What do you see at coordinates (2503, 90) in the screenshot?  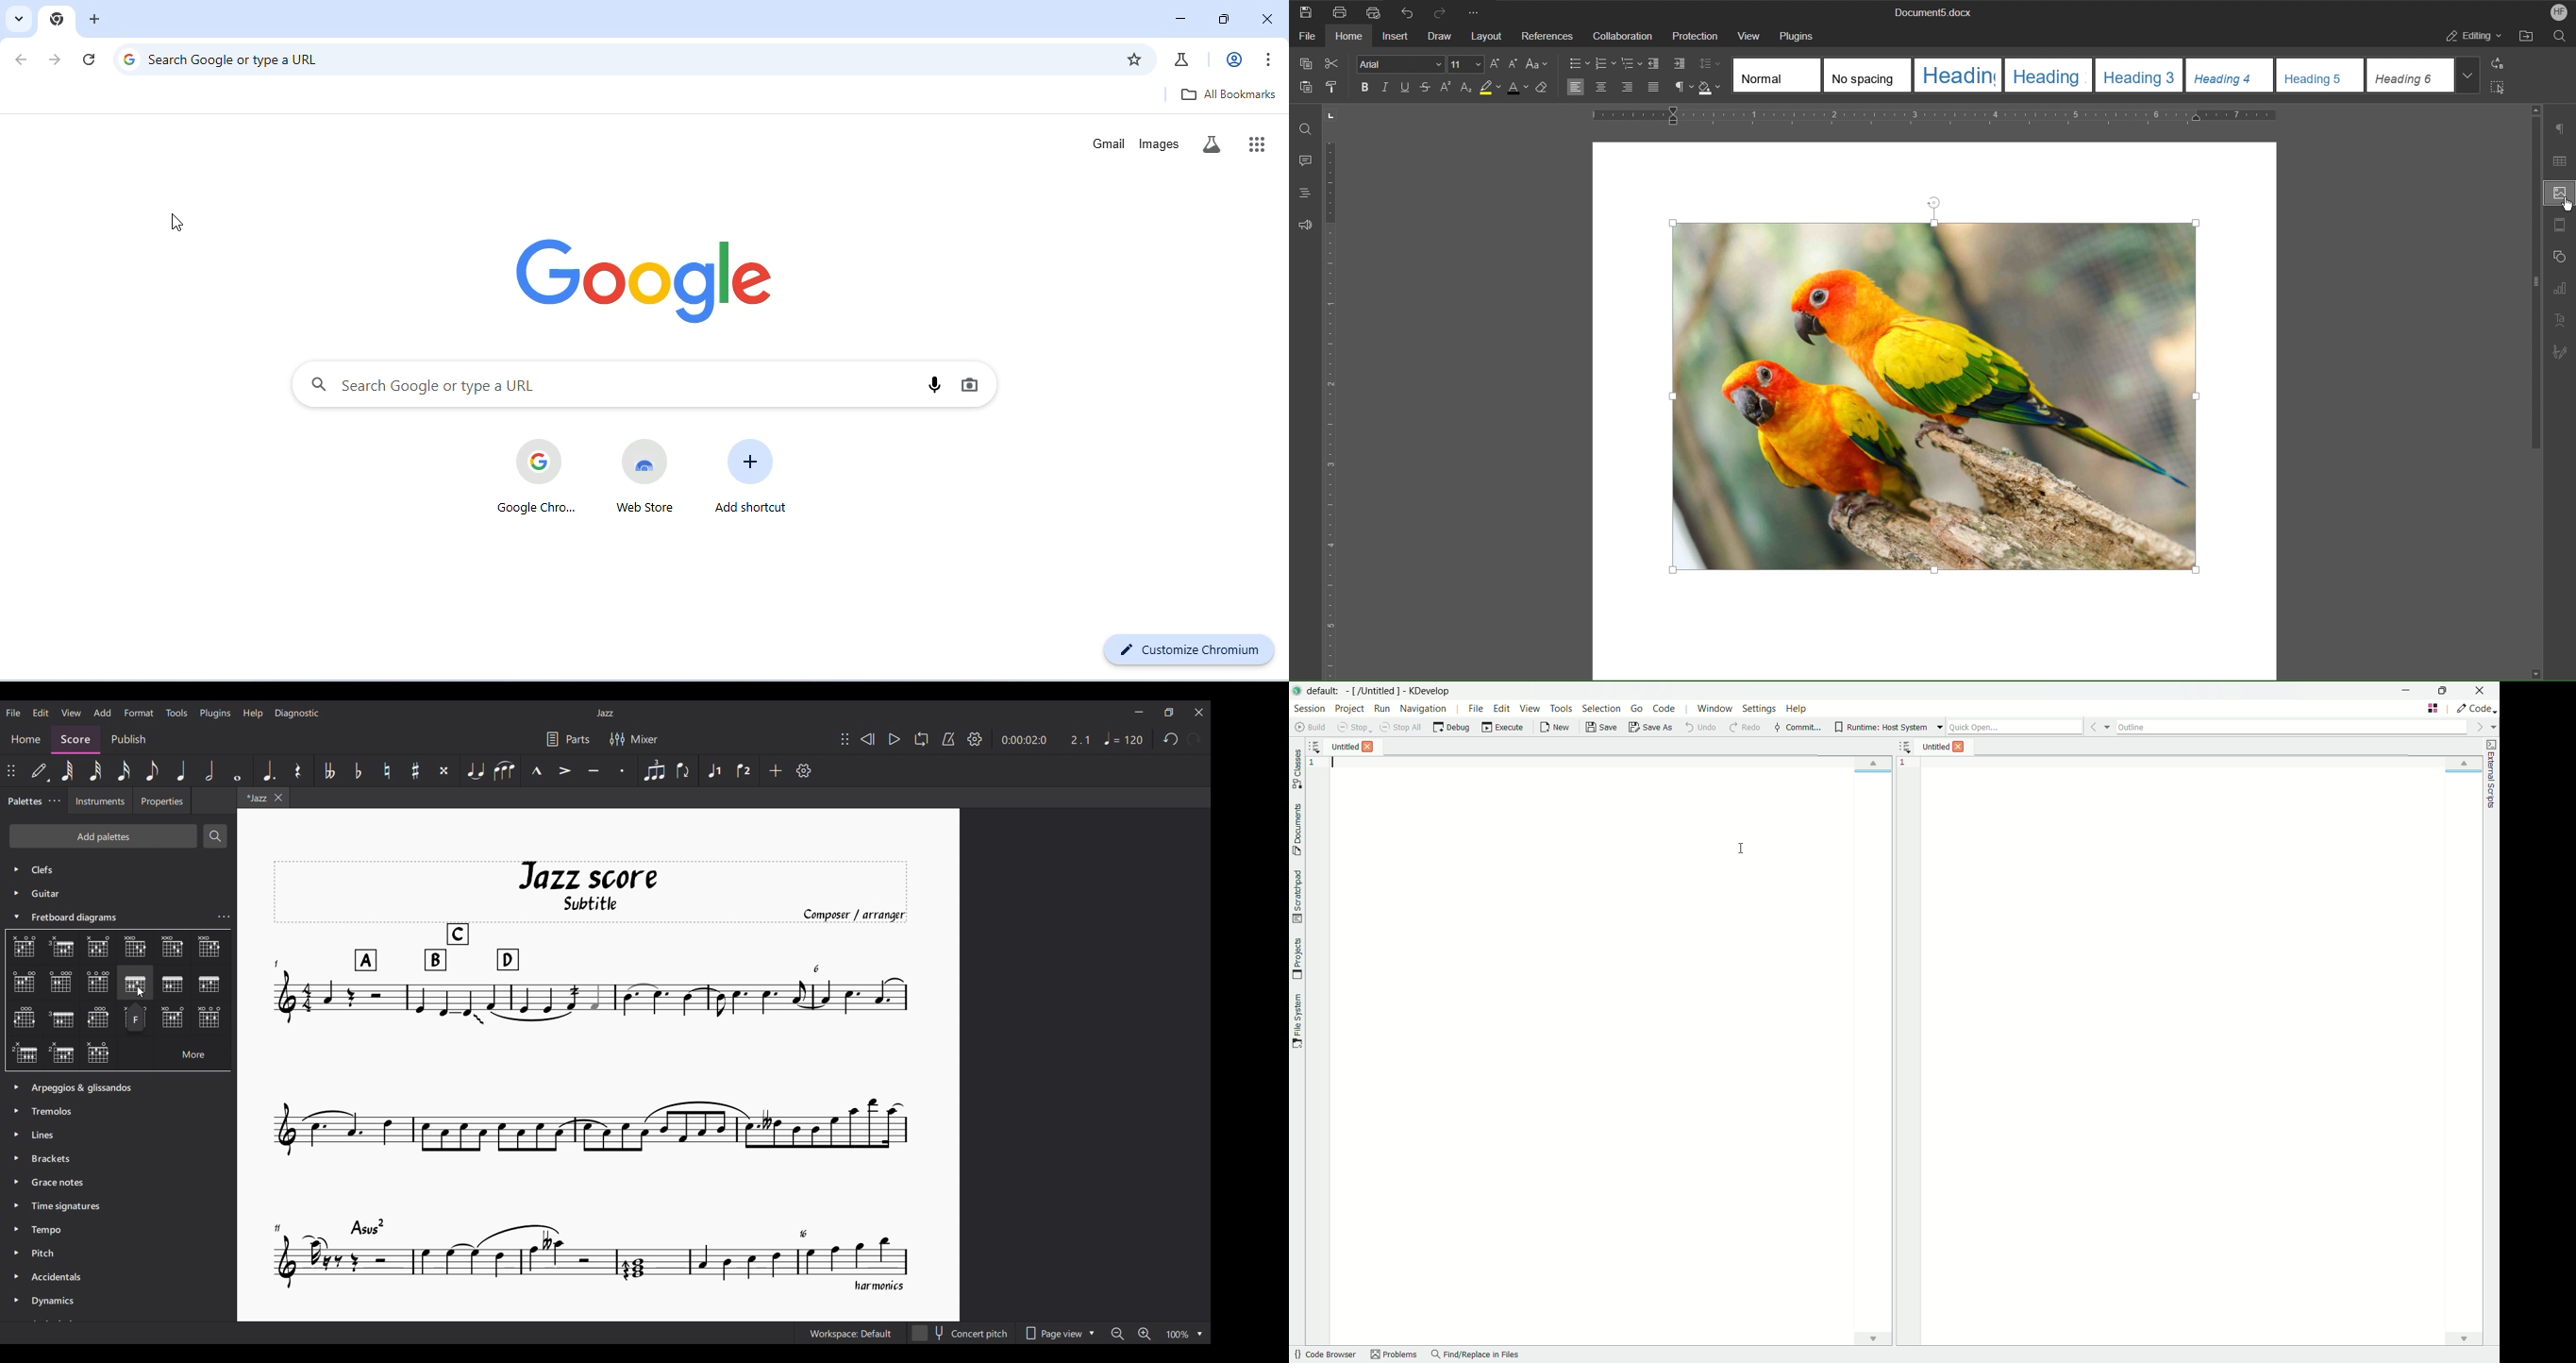 I see `Select All` at bounding box center [2503, 90].